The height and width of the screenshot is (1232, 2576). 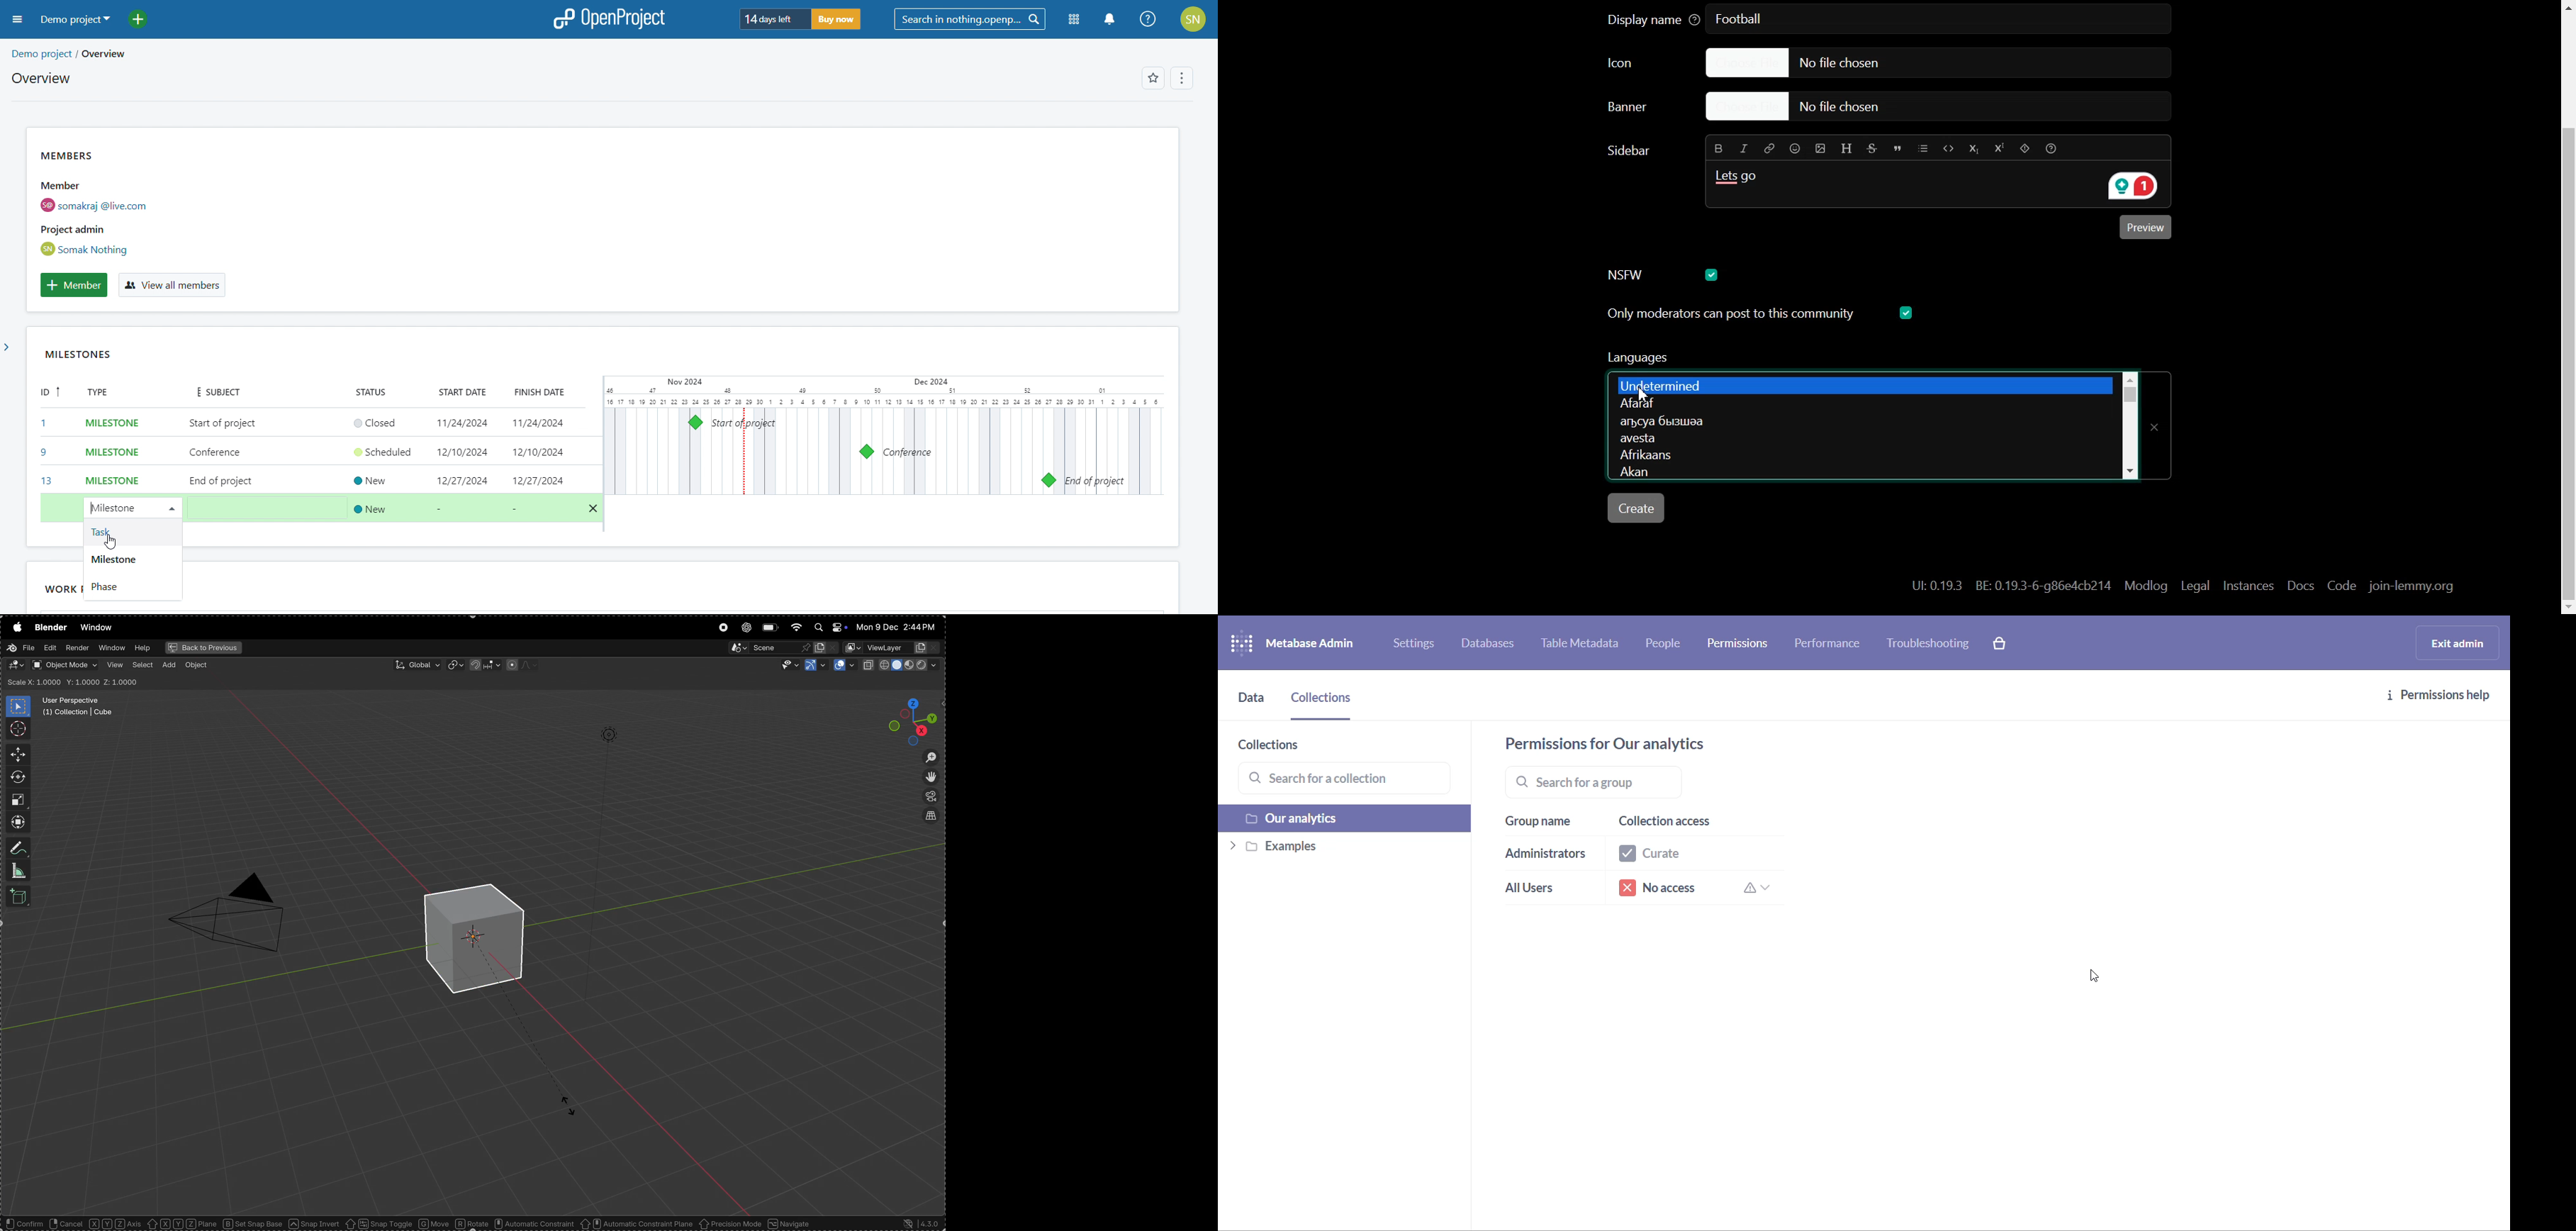 I want to click on access level, so click(x=1691, y=856).